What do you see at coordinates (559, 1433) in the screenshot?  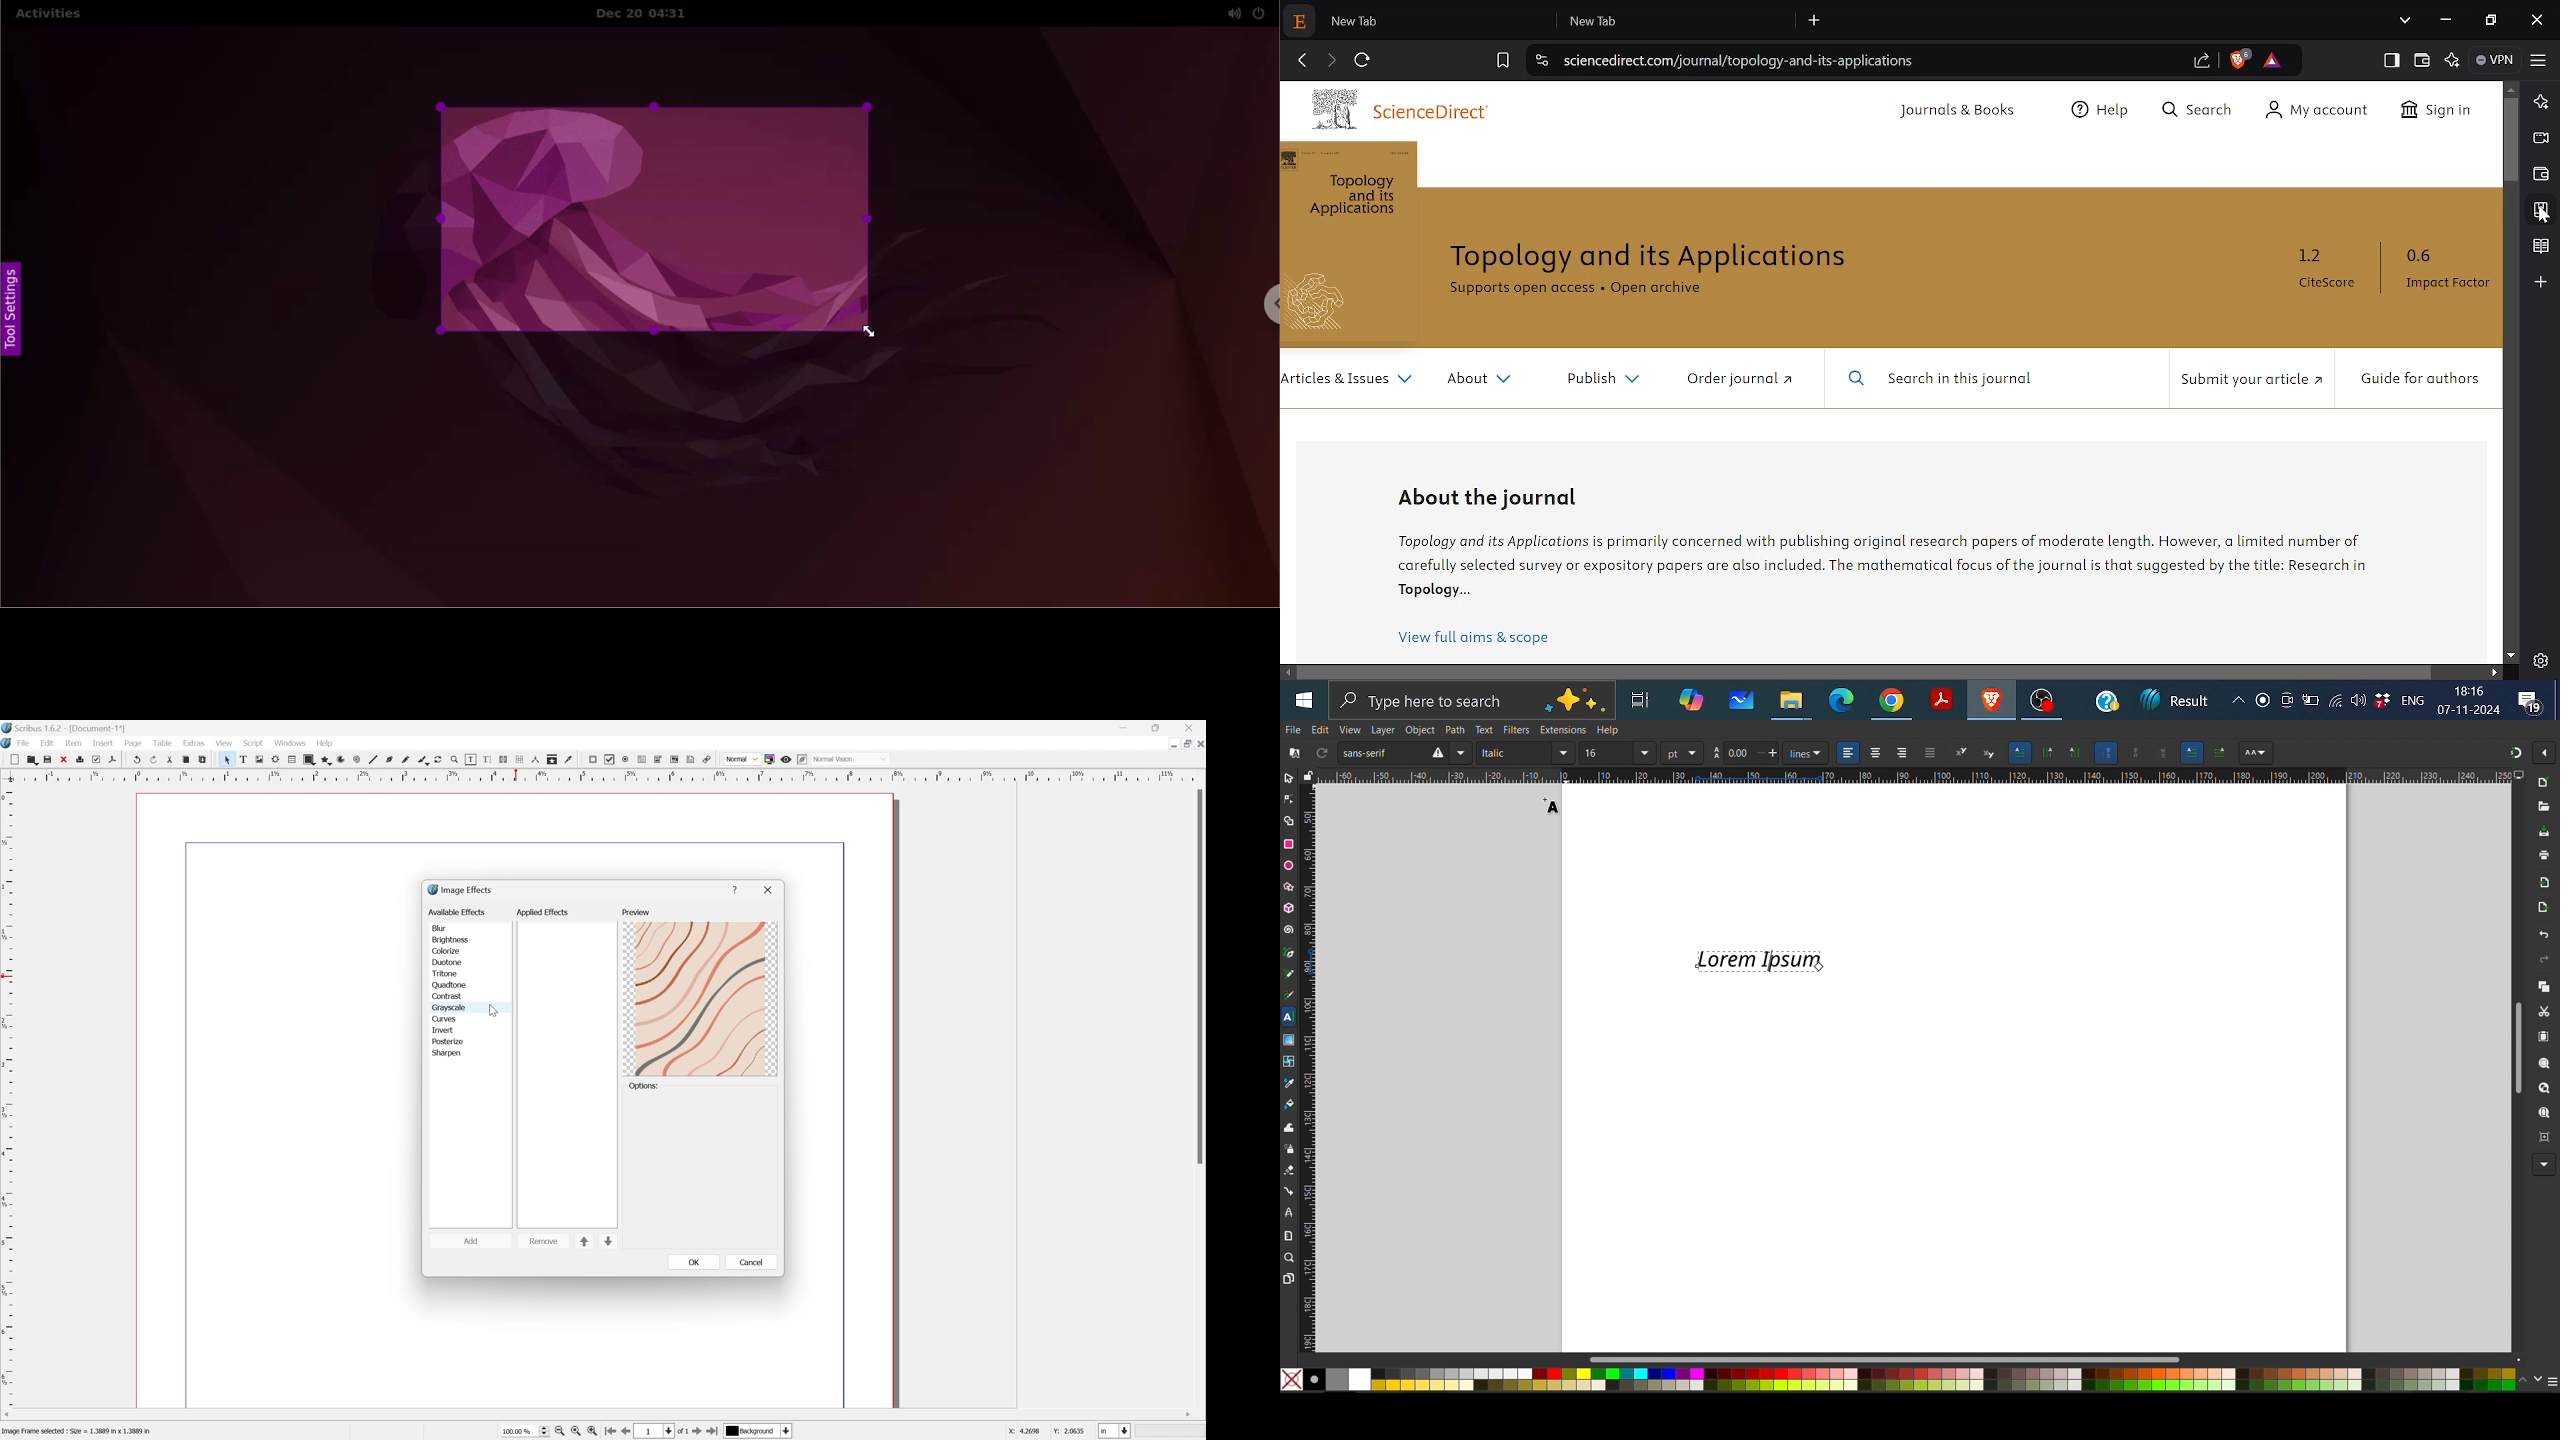 I see `Zoom out by the stepping value in tools preferences` at bounding box center [559, 1433].